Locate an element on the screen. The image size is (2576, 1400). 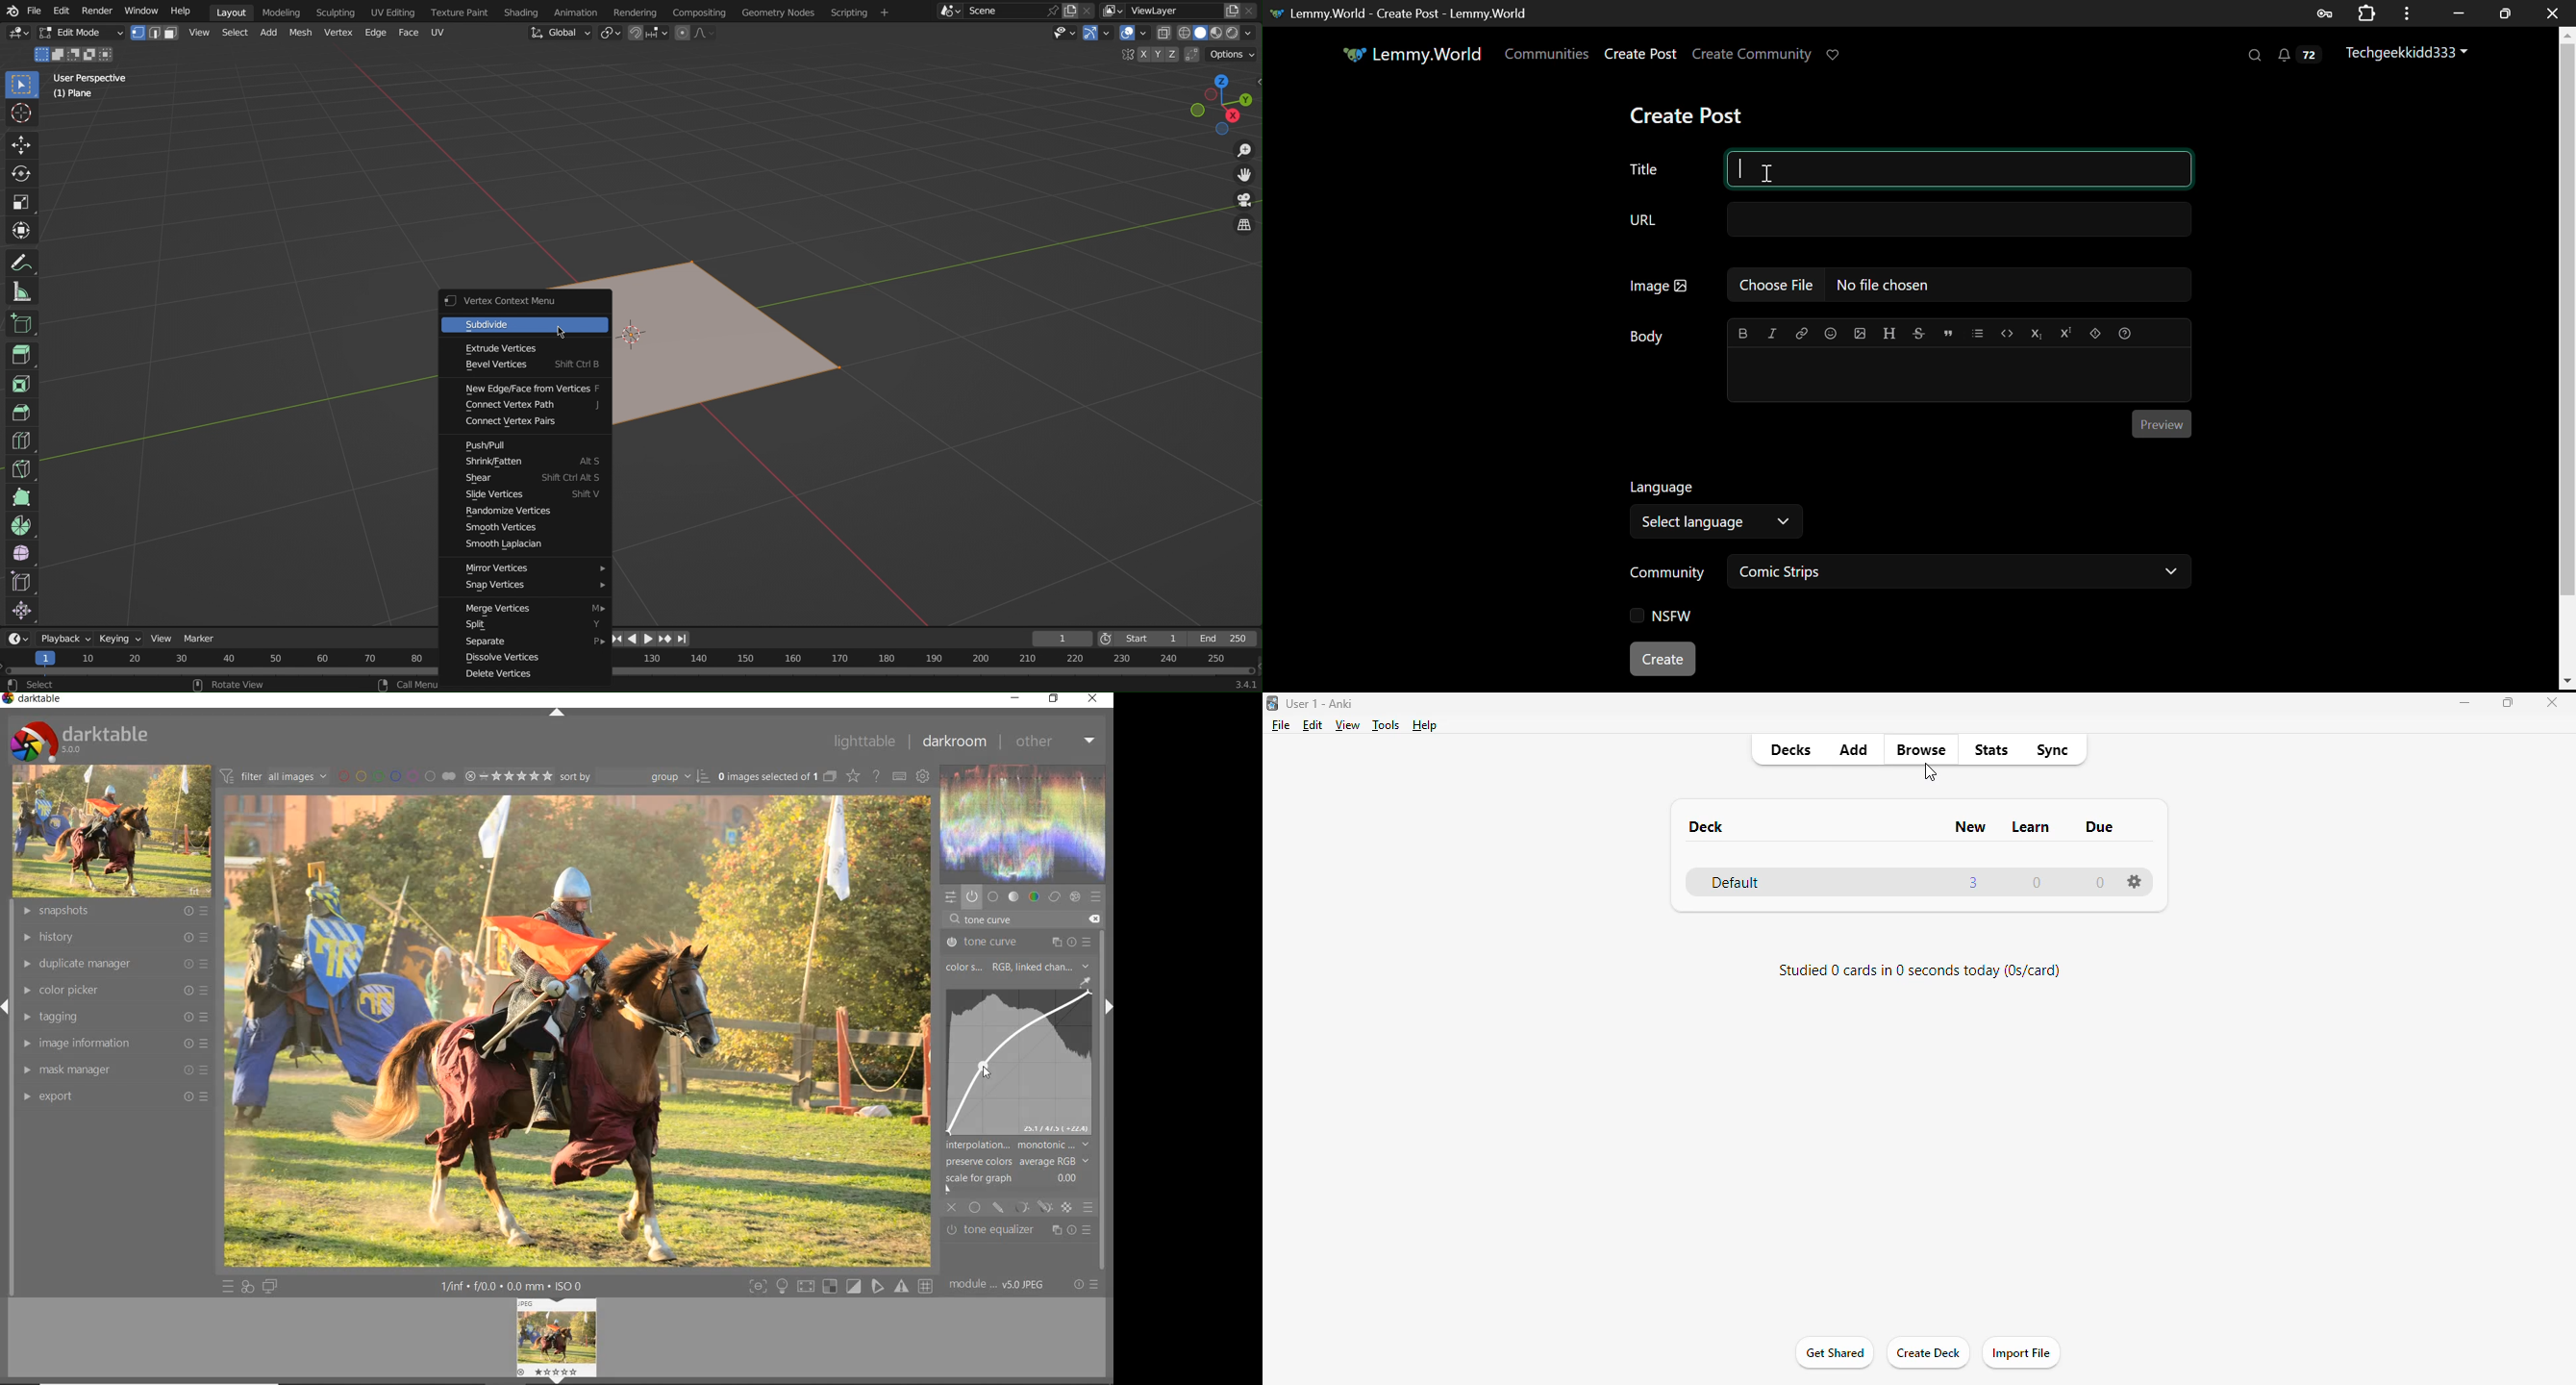
cursor is located at coordinates (985, 1070).